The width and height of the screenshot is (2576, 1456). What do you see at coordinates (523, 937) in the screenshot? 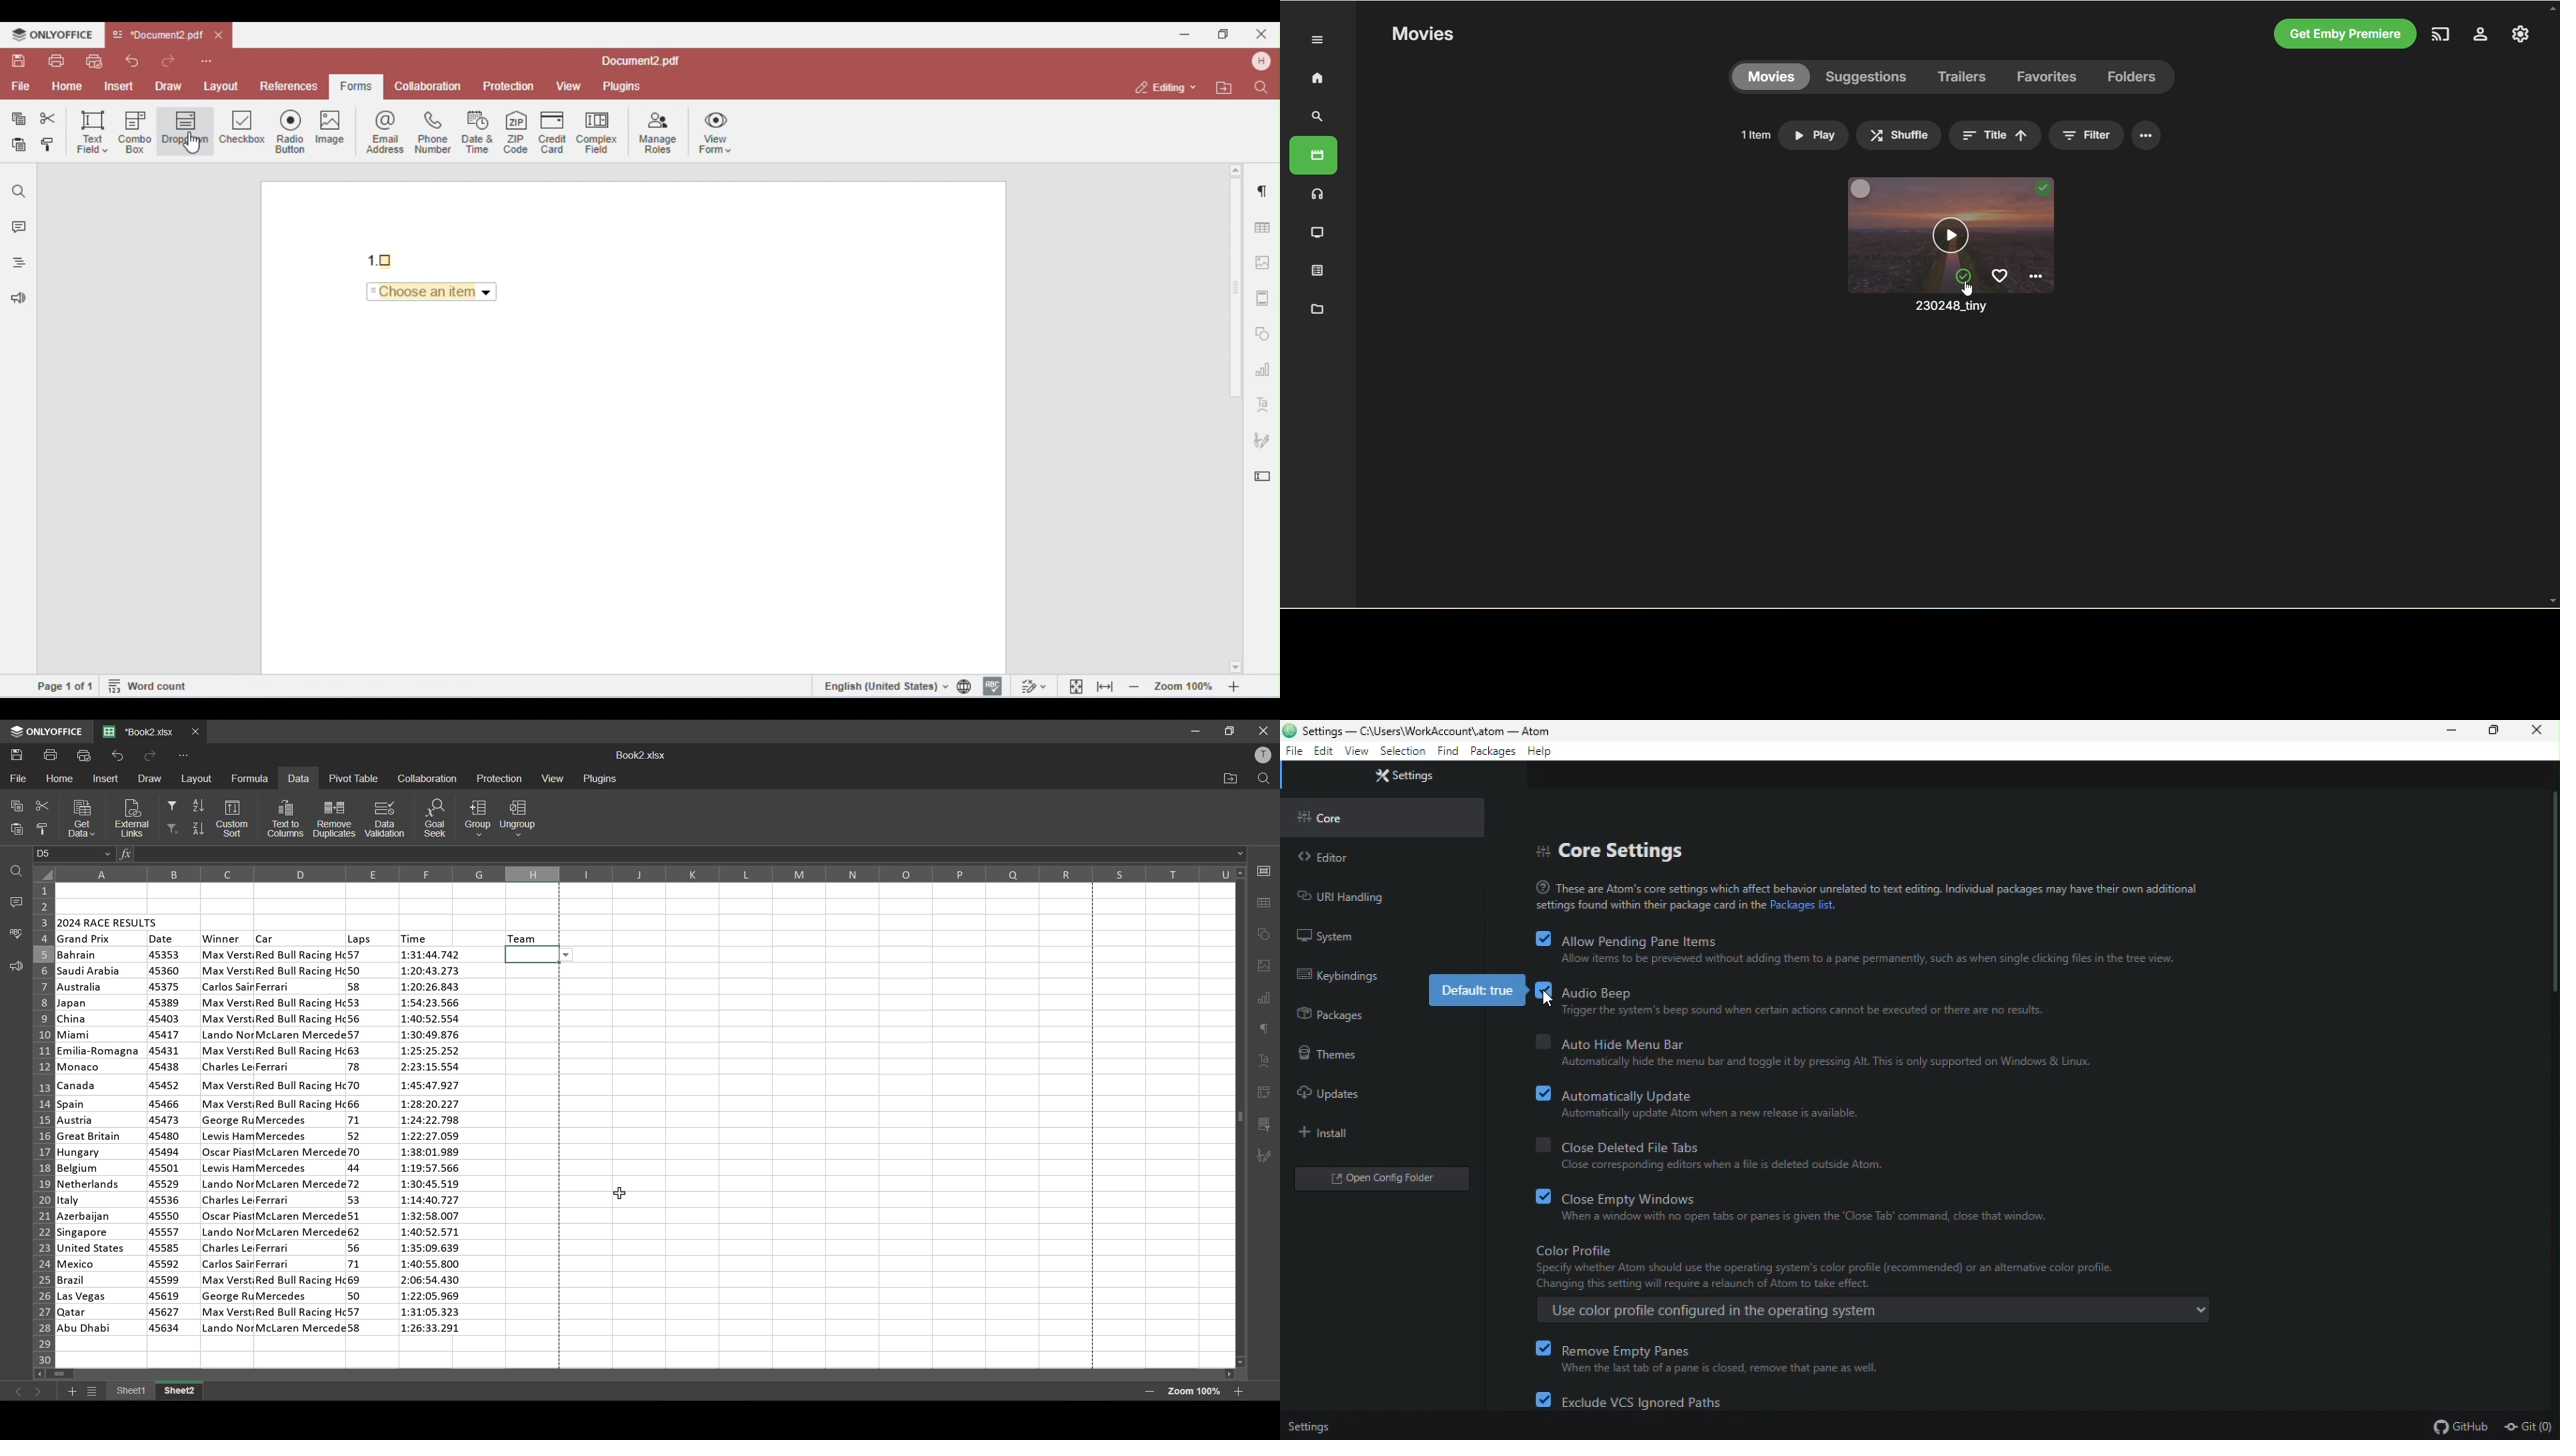
I see `team` at bounding box center [523, 937].